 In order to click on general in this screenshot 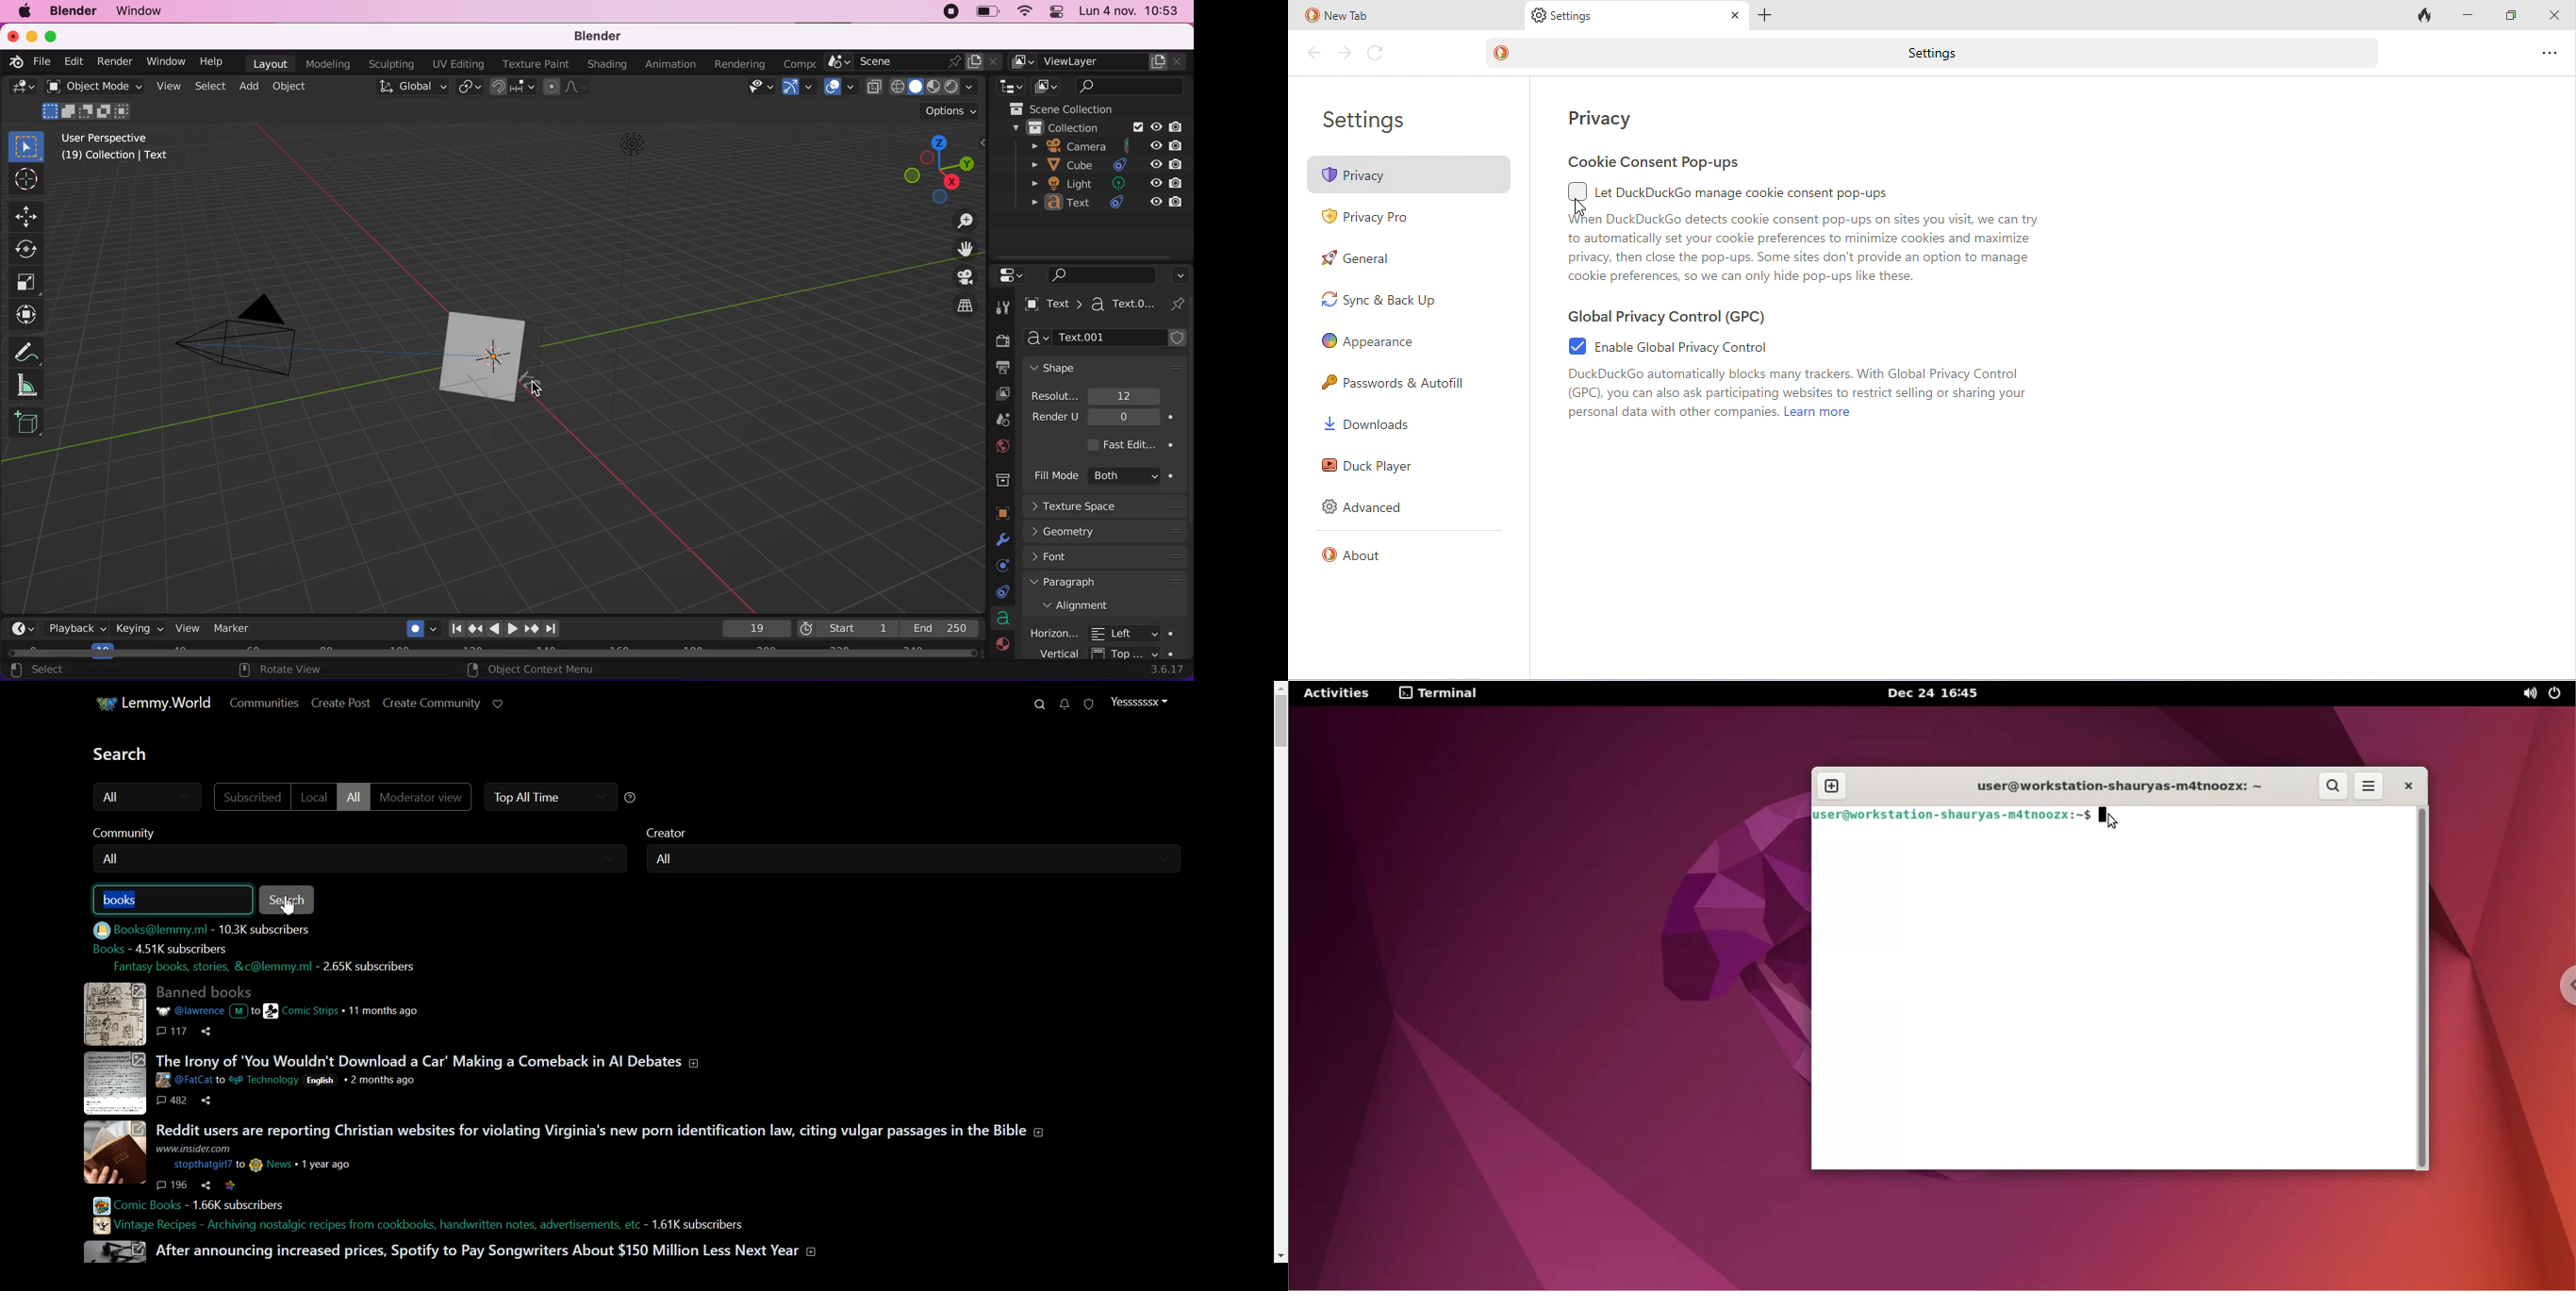, I will do `click(1357, 257)`.